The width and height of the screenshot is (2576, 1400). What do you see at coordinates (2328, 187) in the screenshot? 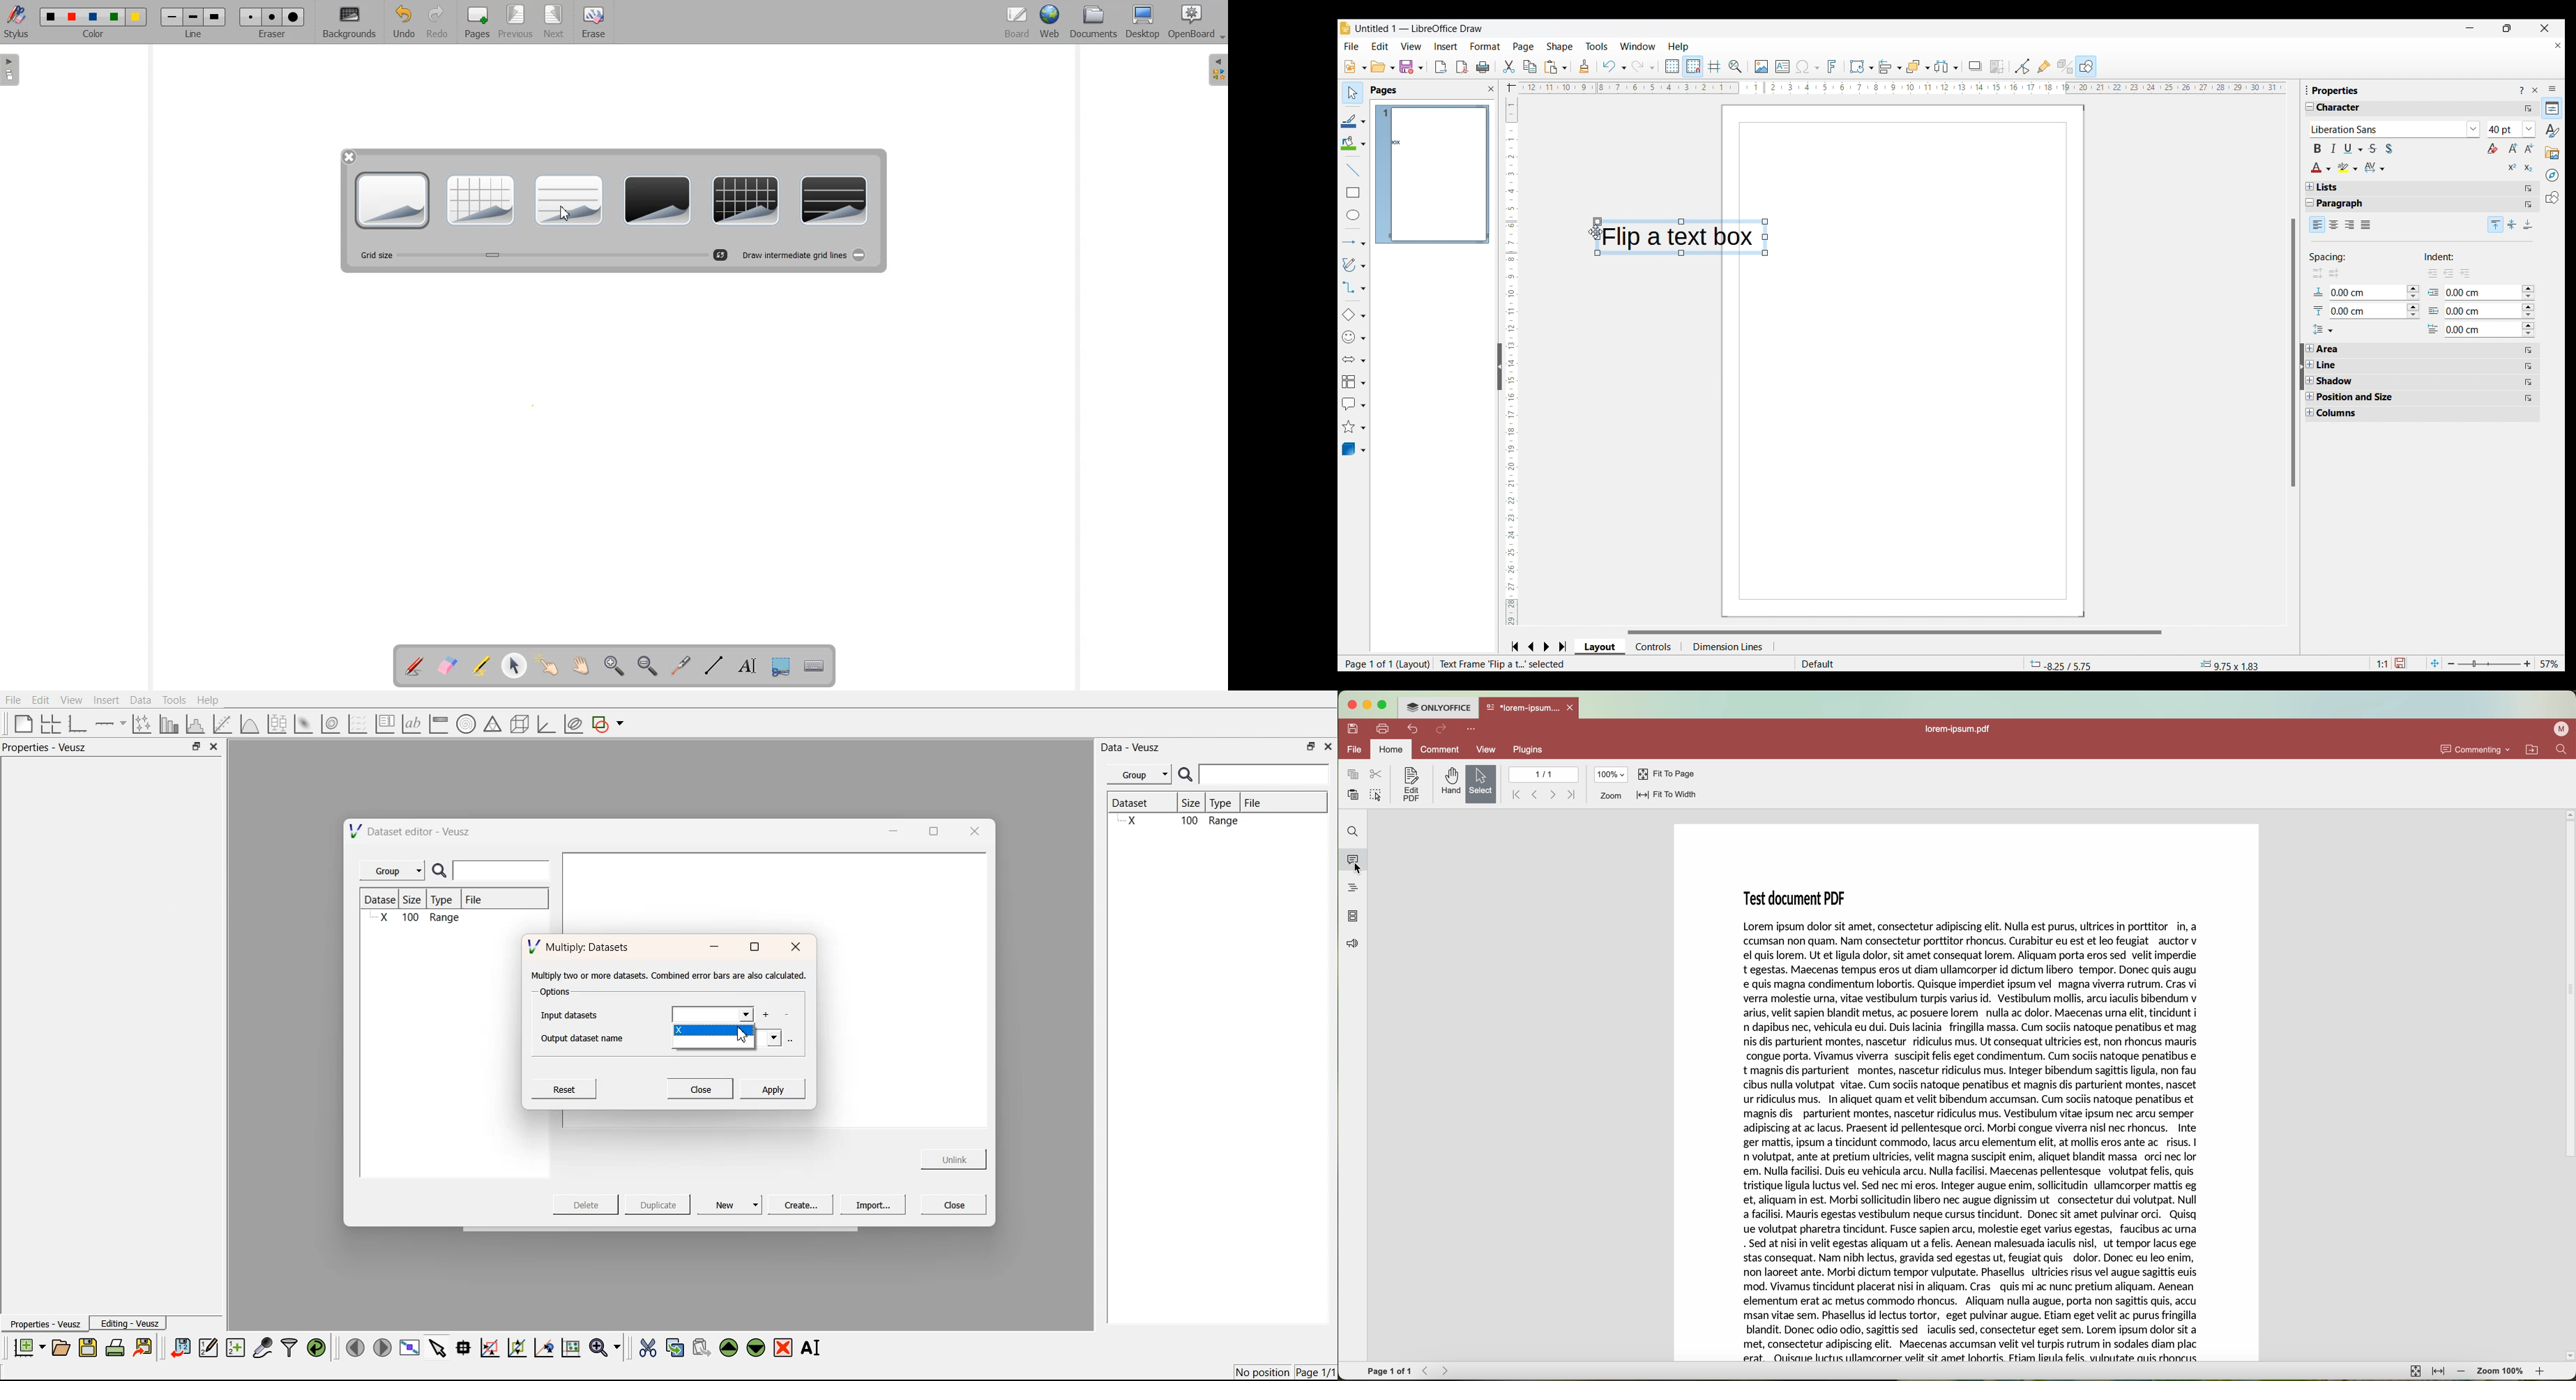
I see `Lists property` at bounding box center [2328, 187].